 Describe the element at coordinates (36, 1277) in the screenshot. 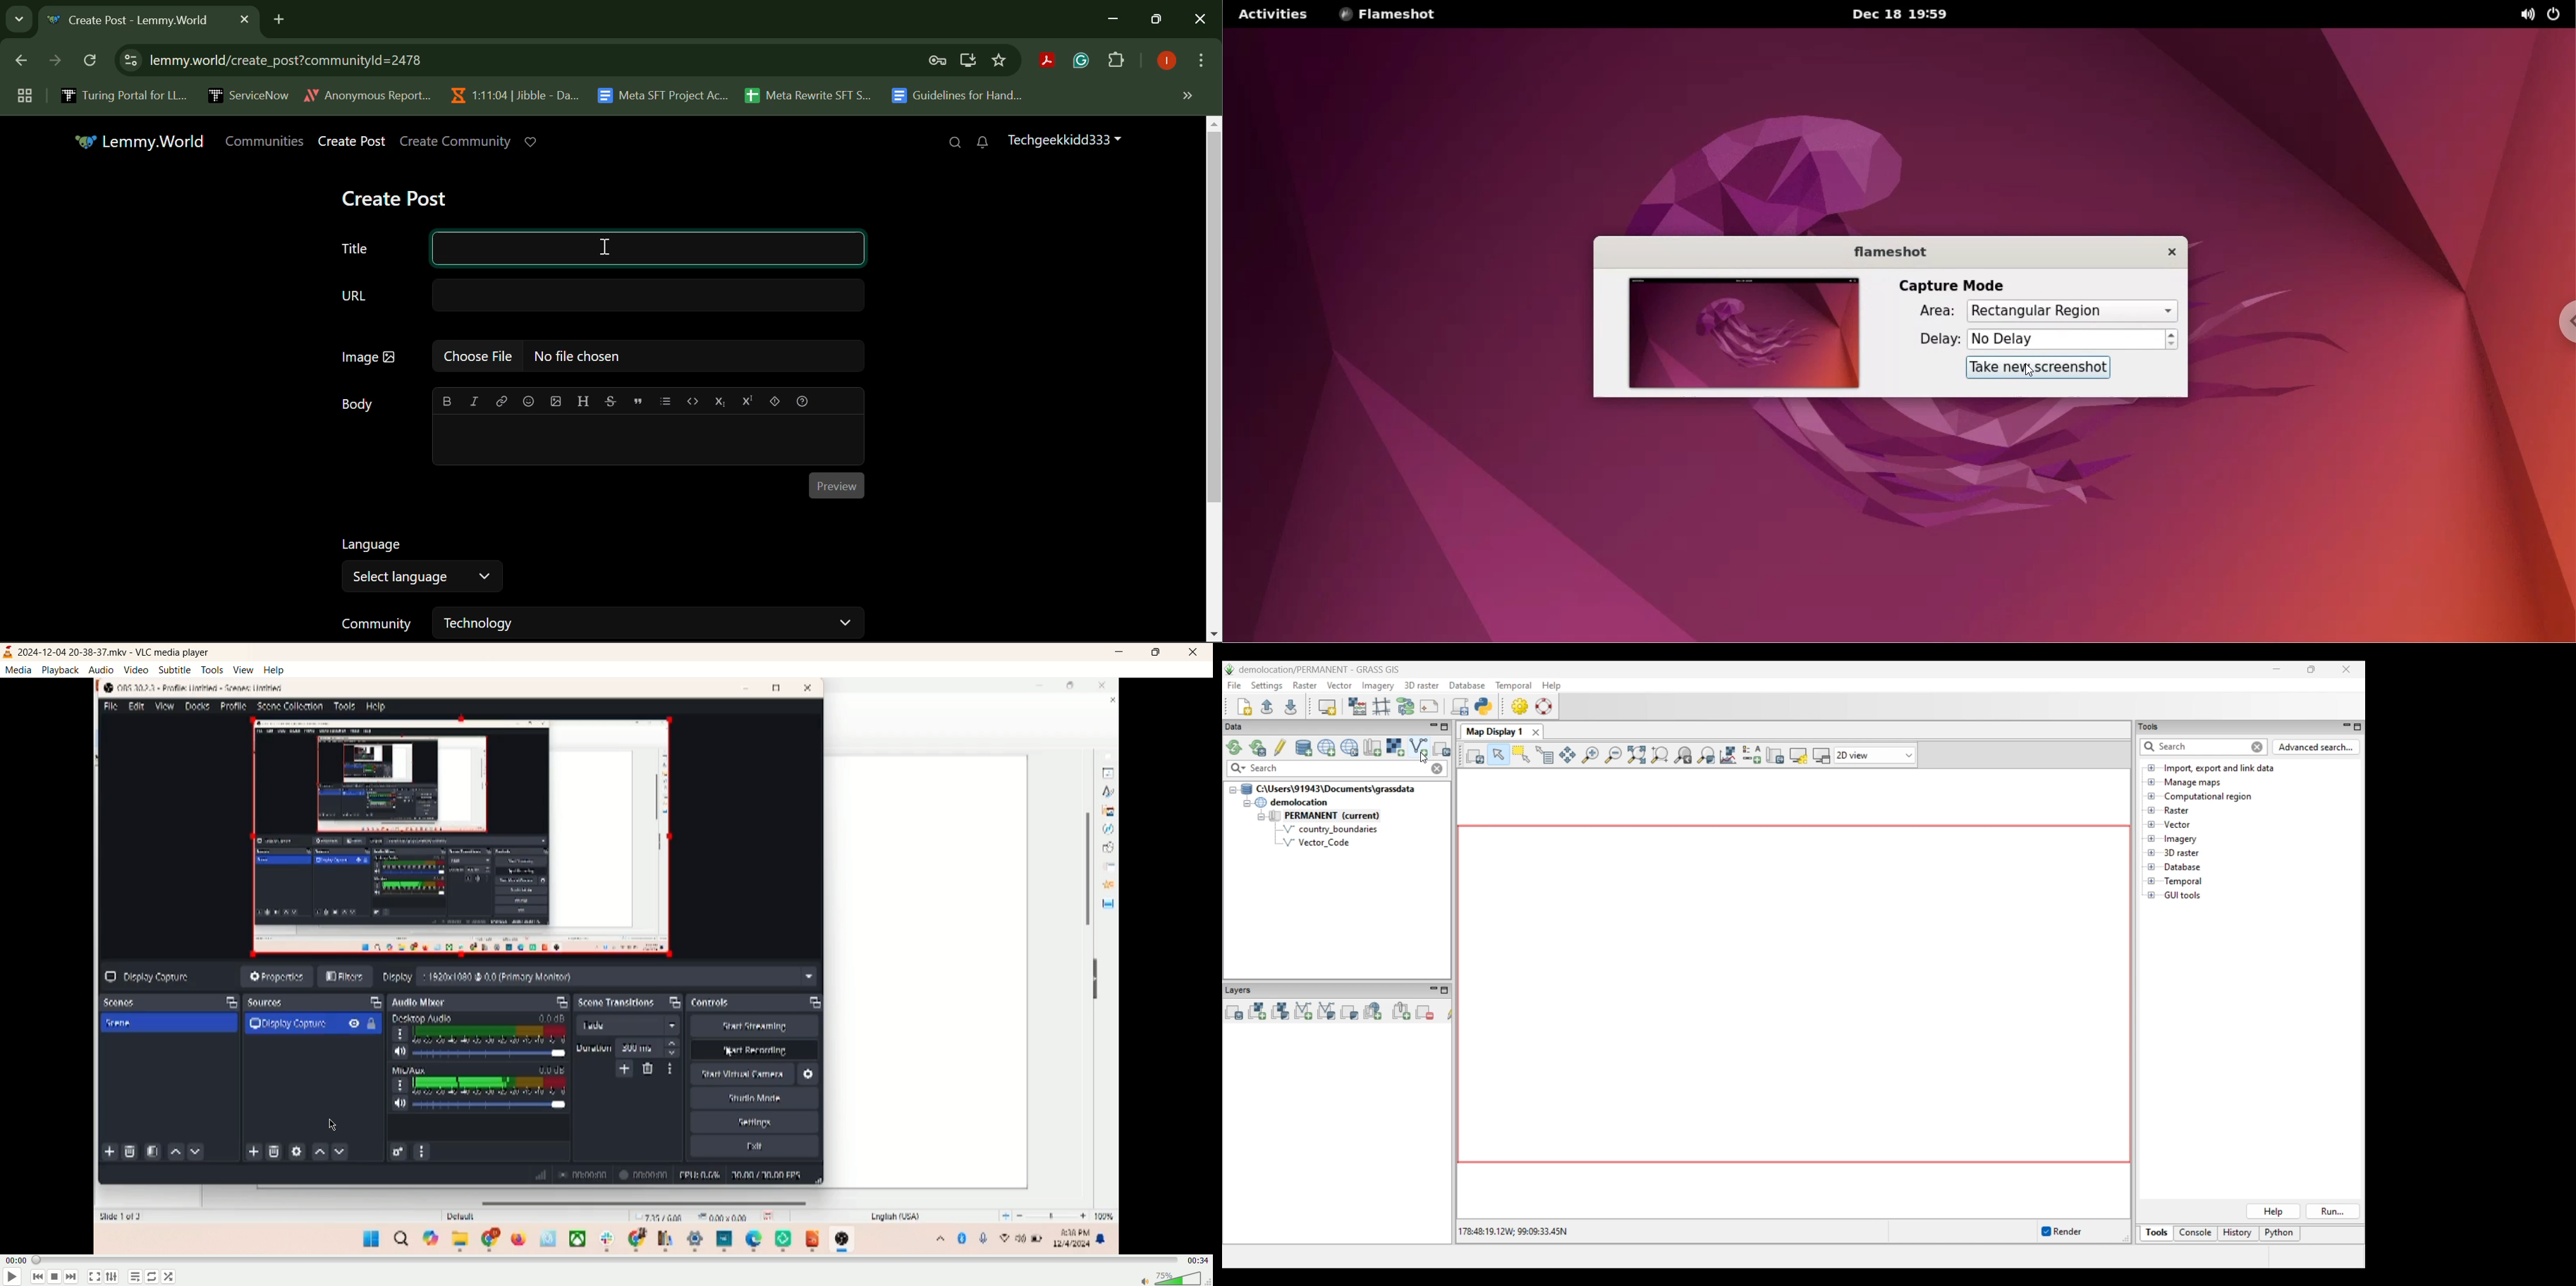

I see `previous` at that location.